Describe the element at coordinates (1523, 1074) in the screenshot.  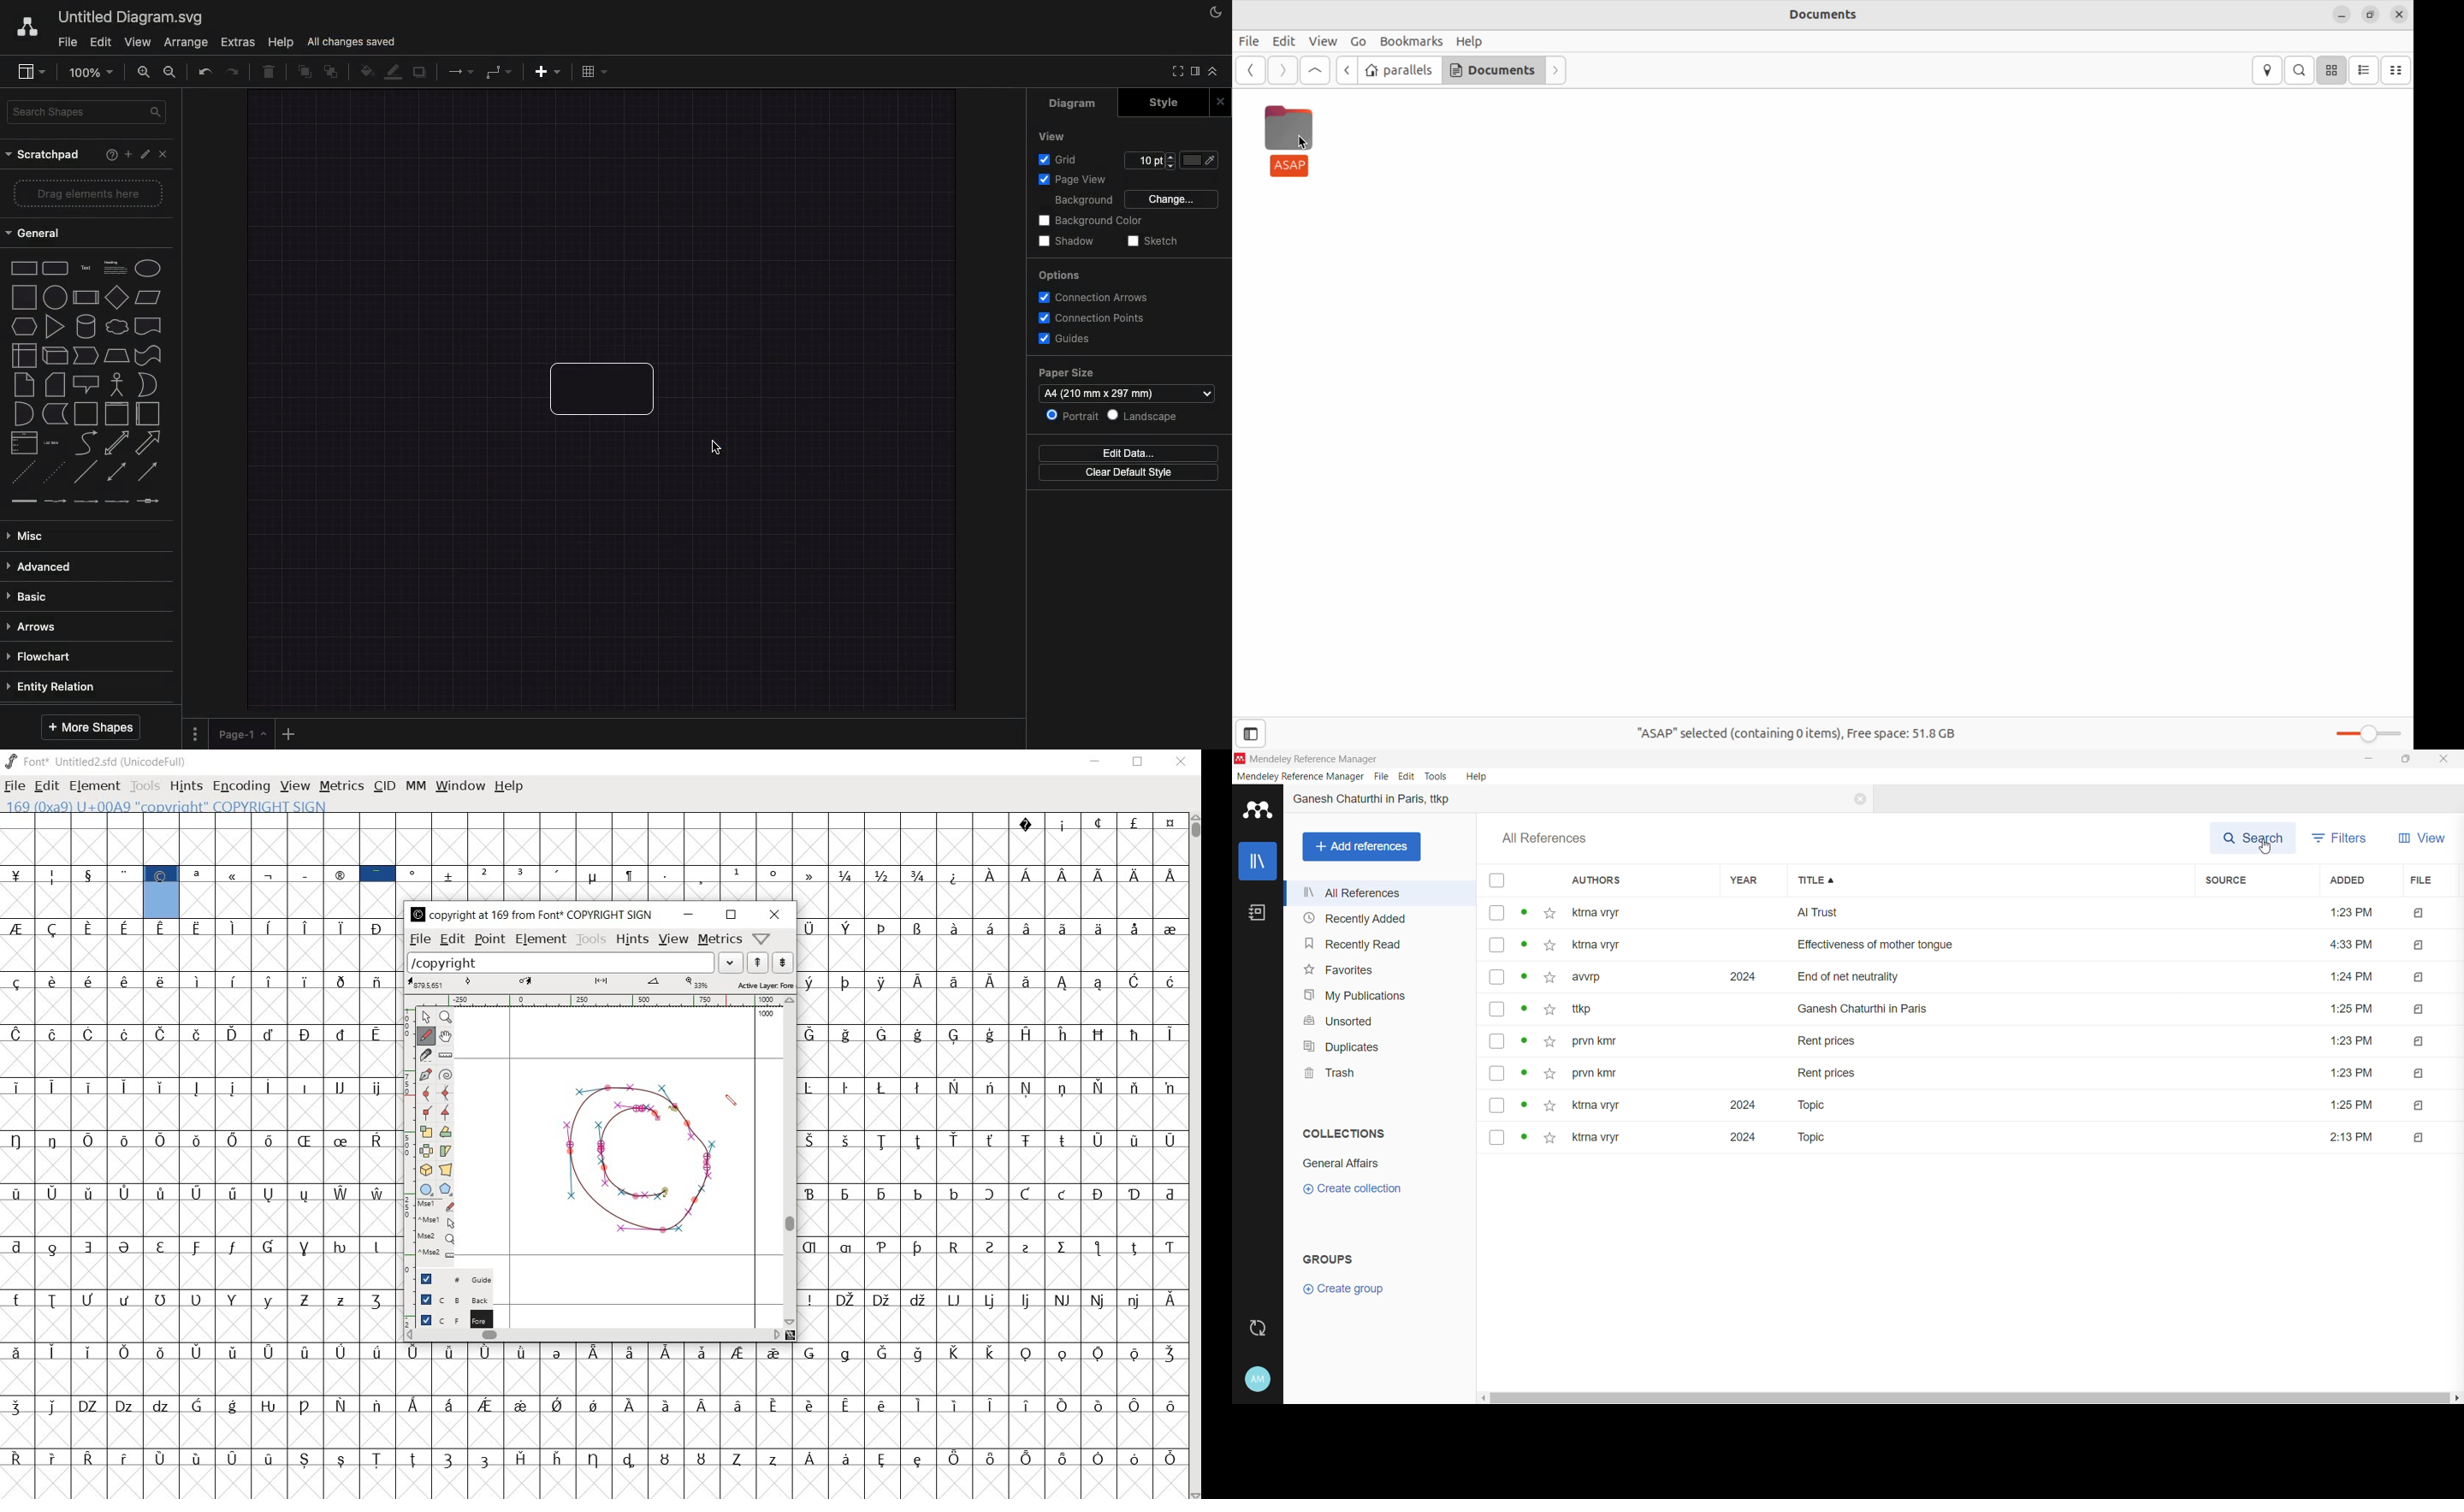
I see `view status` at that location.